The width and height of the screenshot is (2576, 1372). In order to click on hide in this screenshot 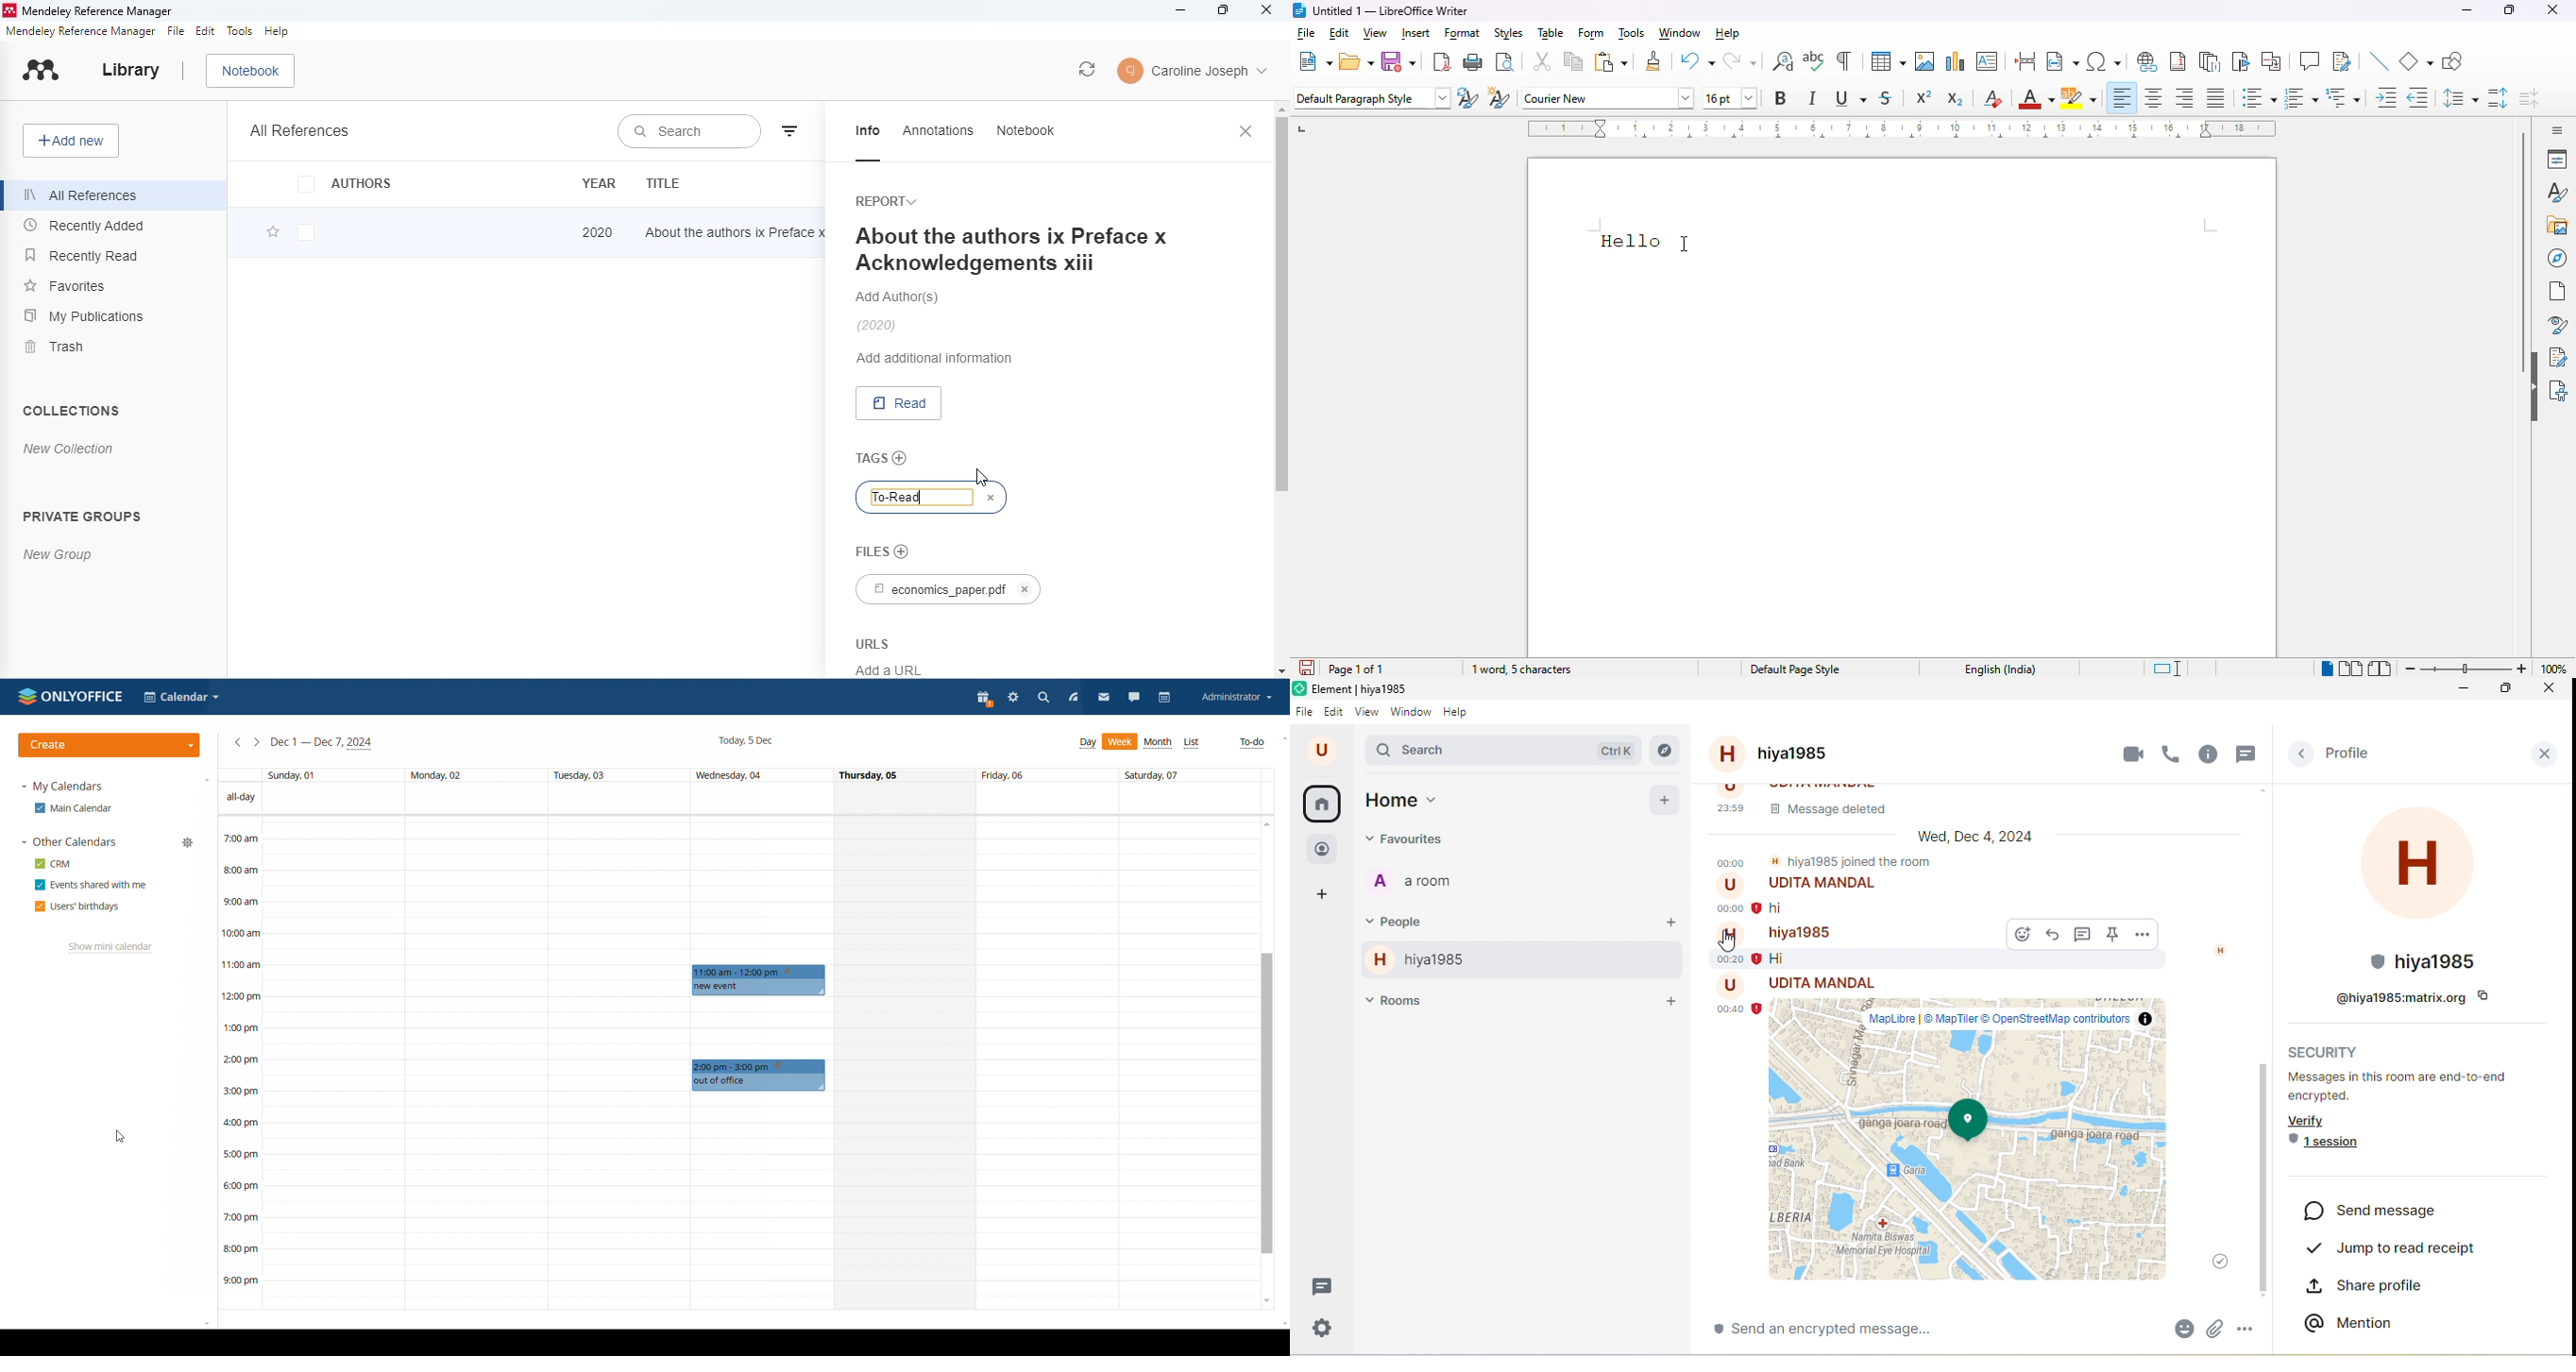, I will do `click(2533, 387)`.